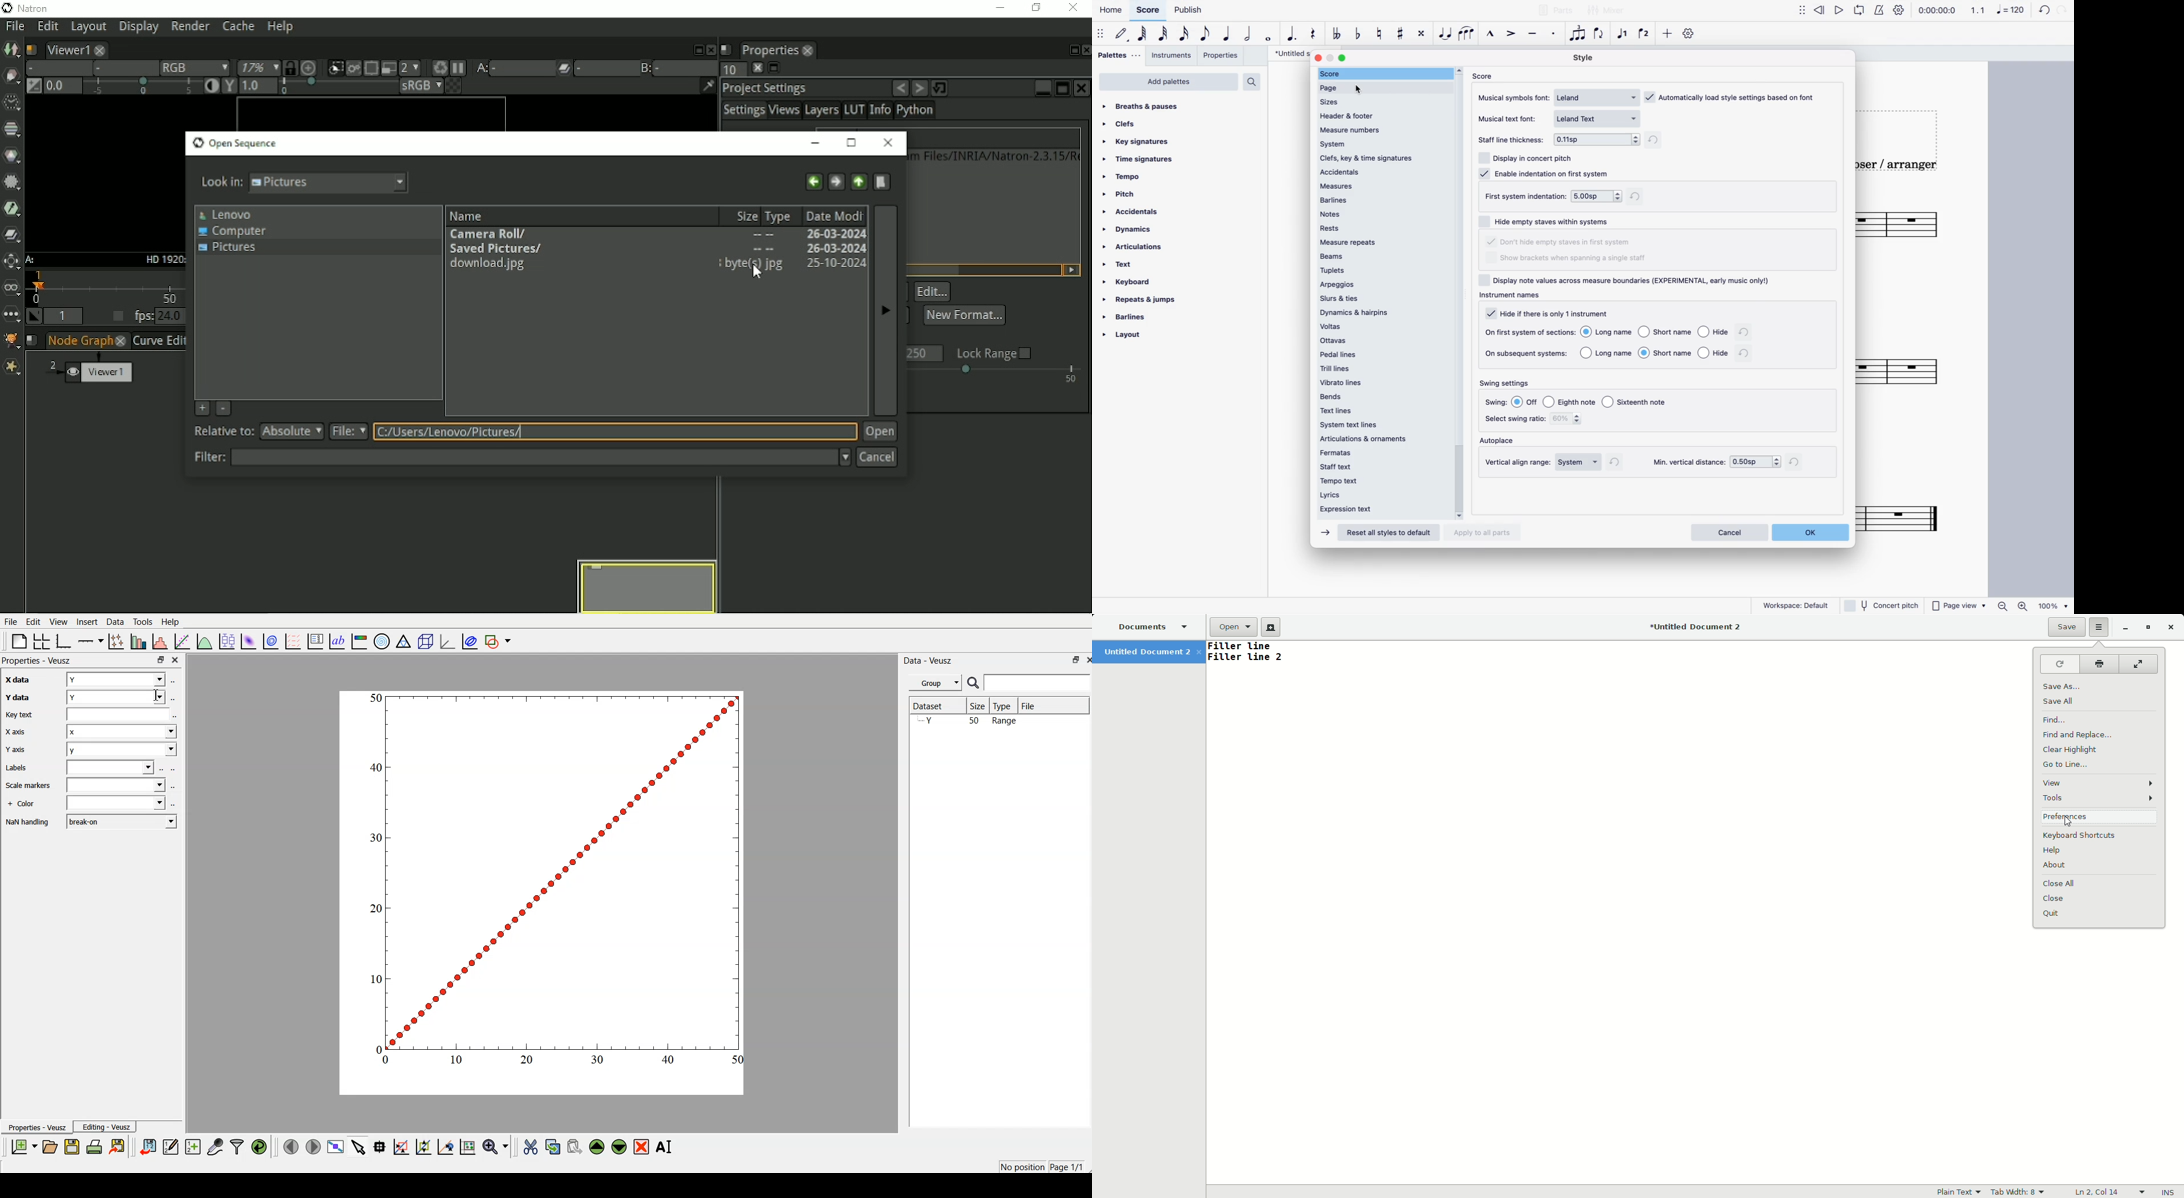 The height and width of the screenshot is (1204, 2184). Describe the element at coordinates (1579, 33) in the screenshot. I see `tuplet` at that location.